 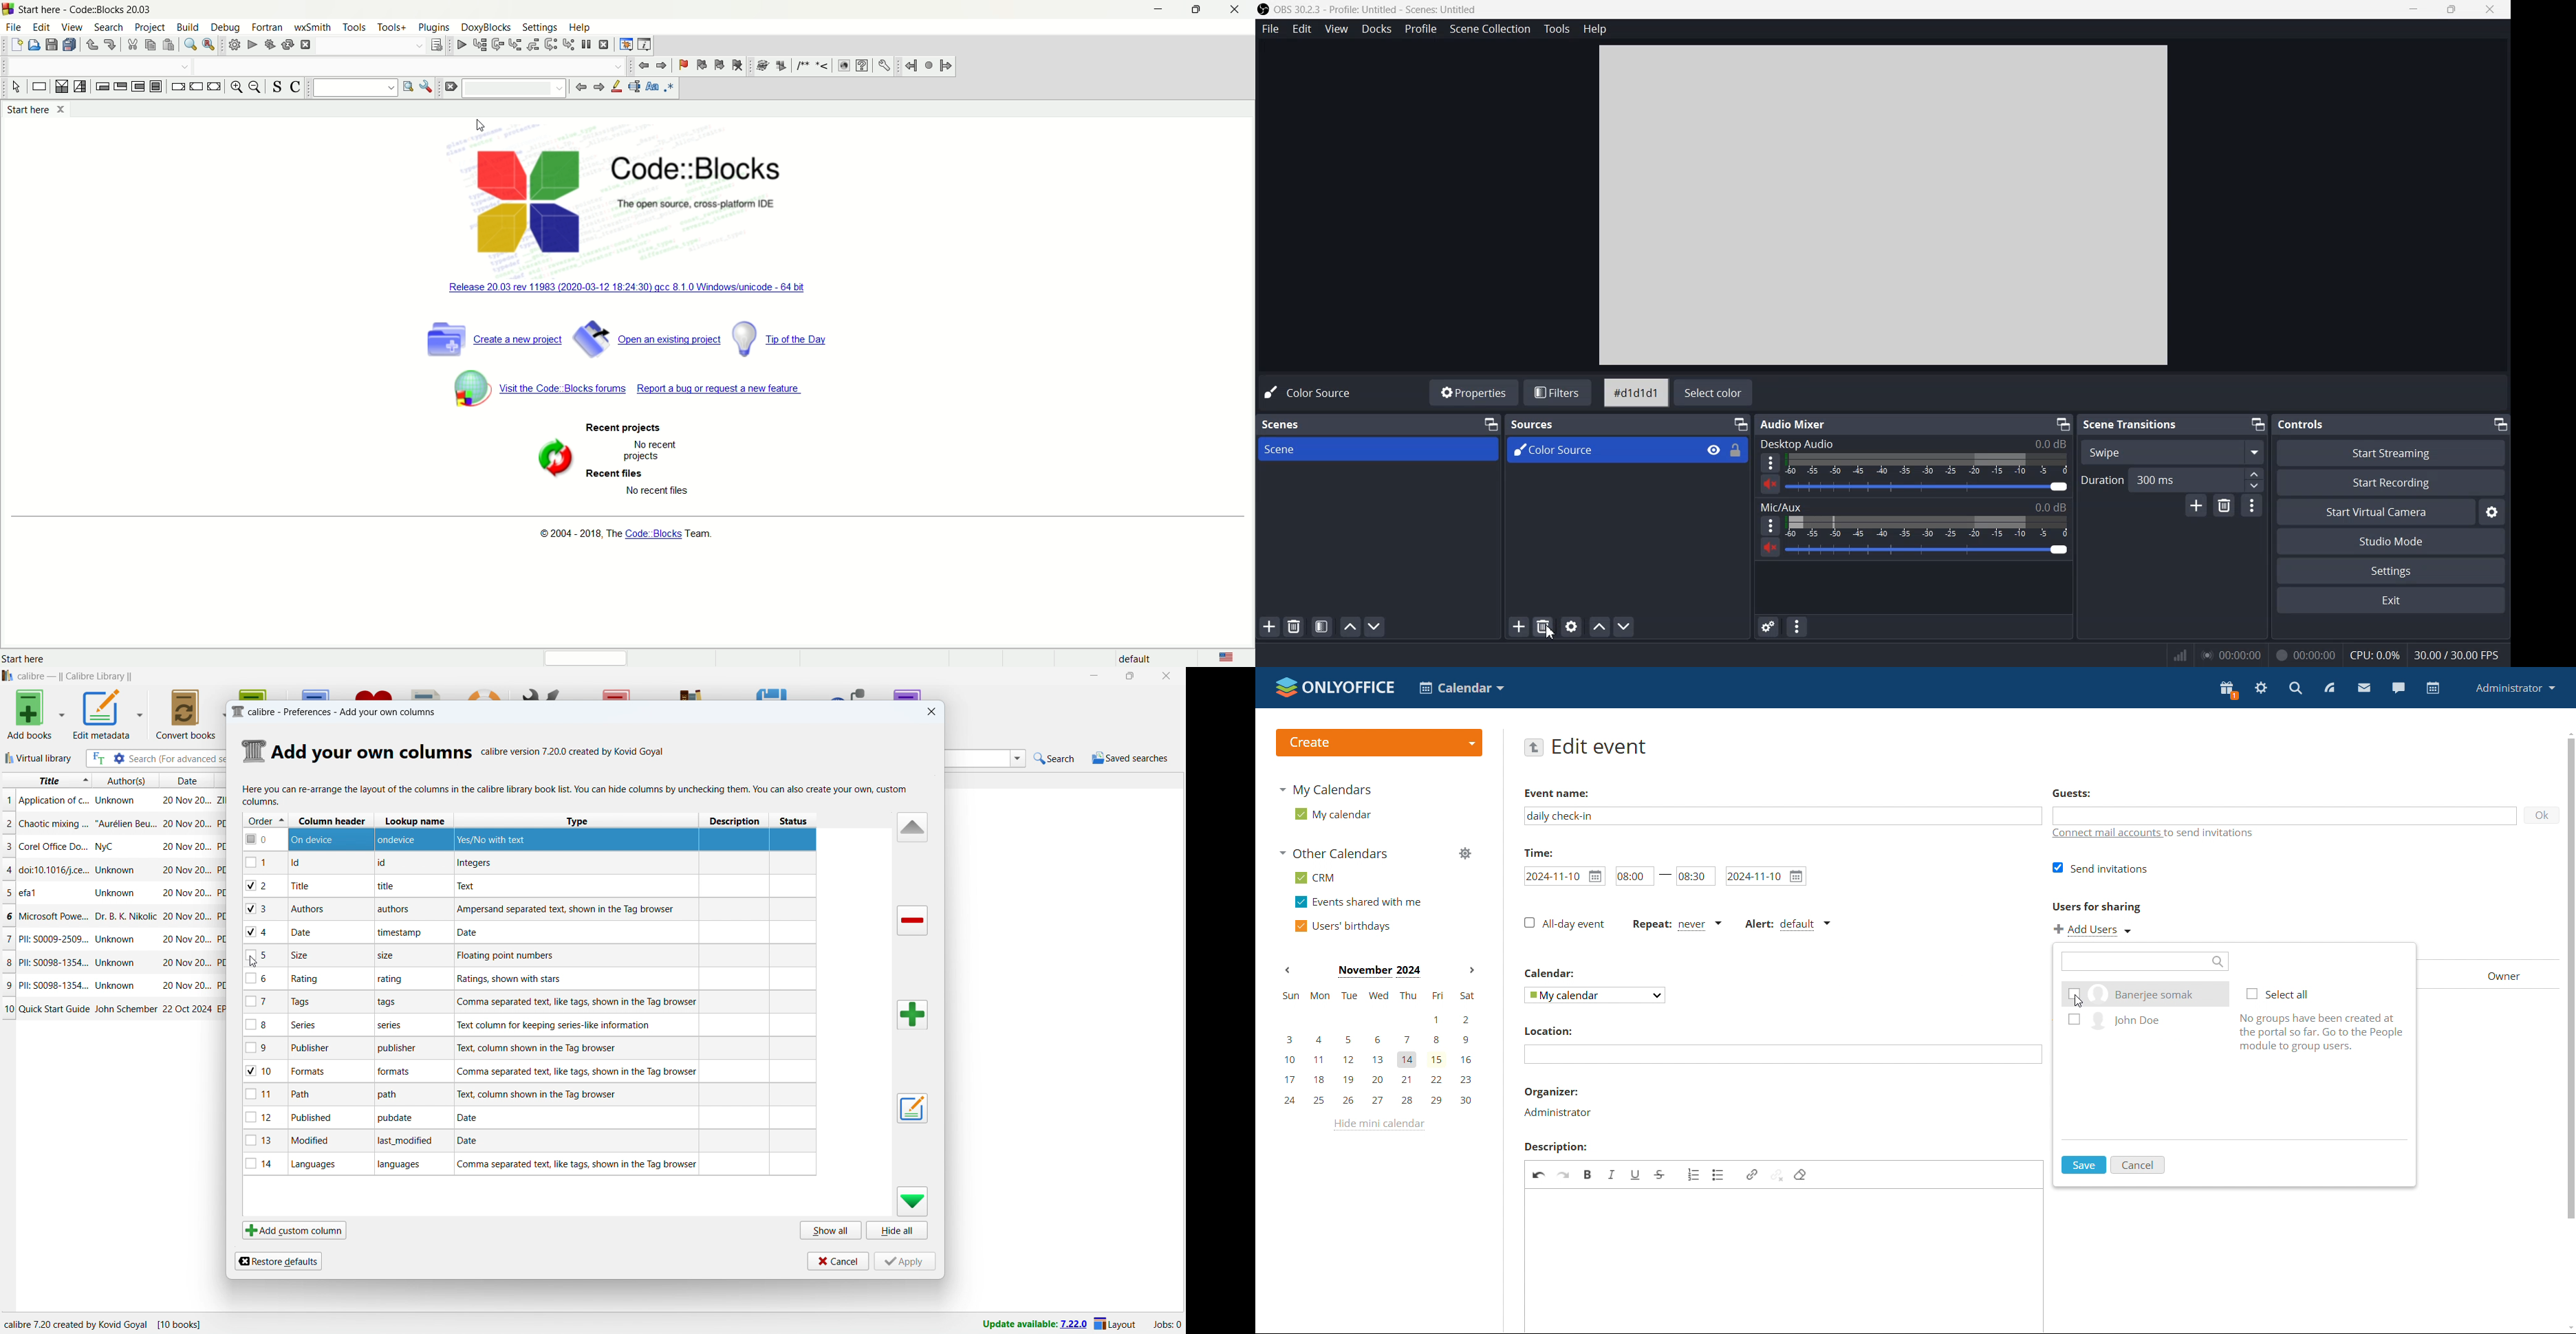 What do you see at coordinates (1032, 1323) in the screenshot?
I see `Update available: 7.22.0` at bounding box center [1032, 1323].